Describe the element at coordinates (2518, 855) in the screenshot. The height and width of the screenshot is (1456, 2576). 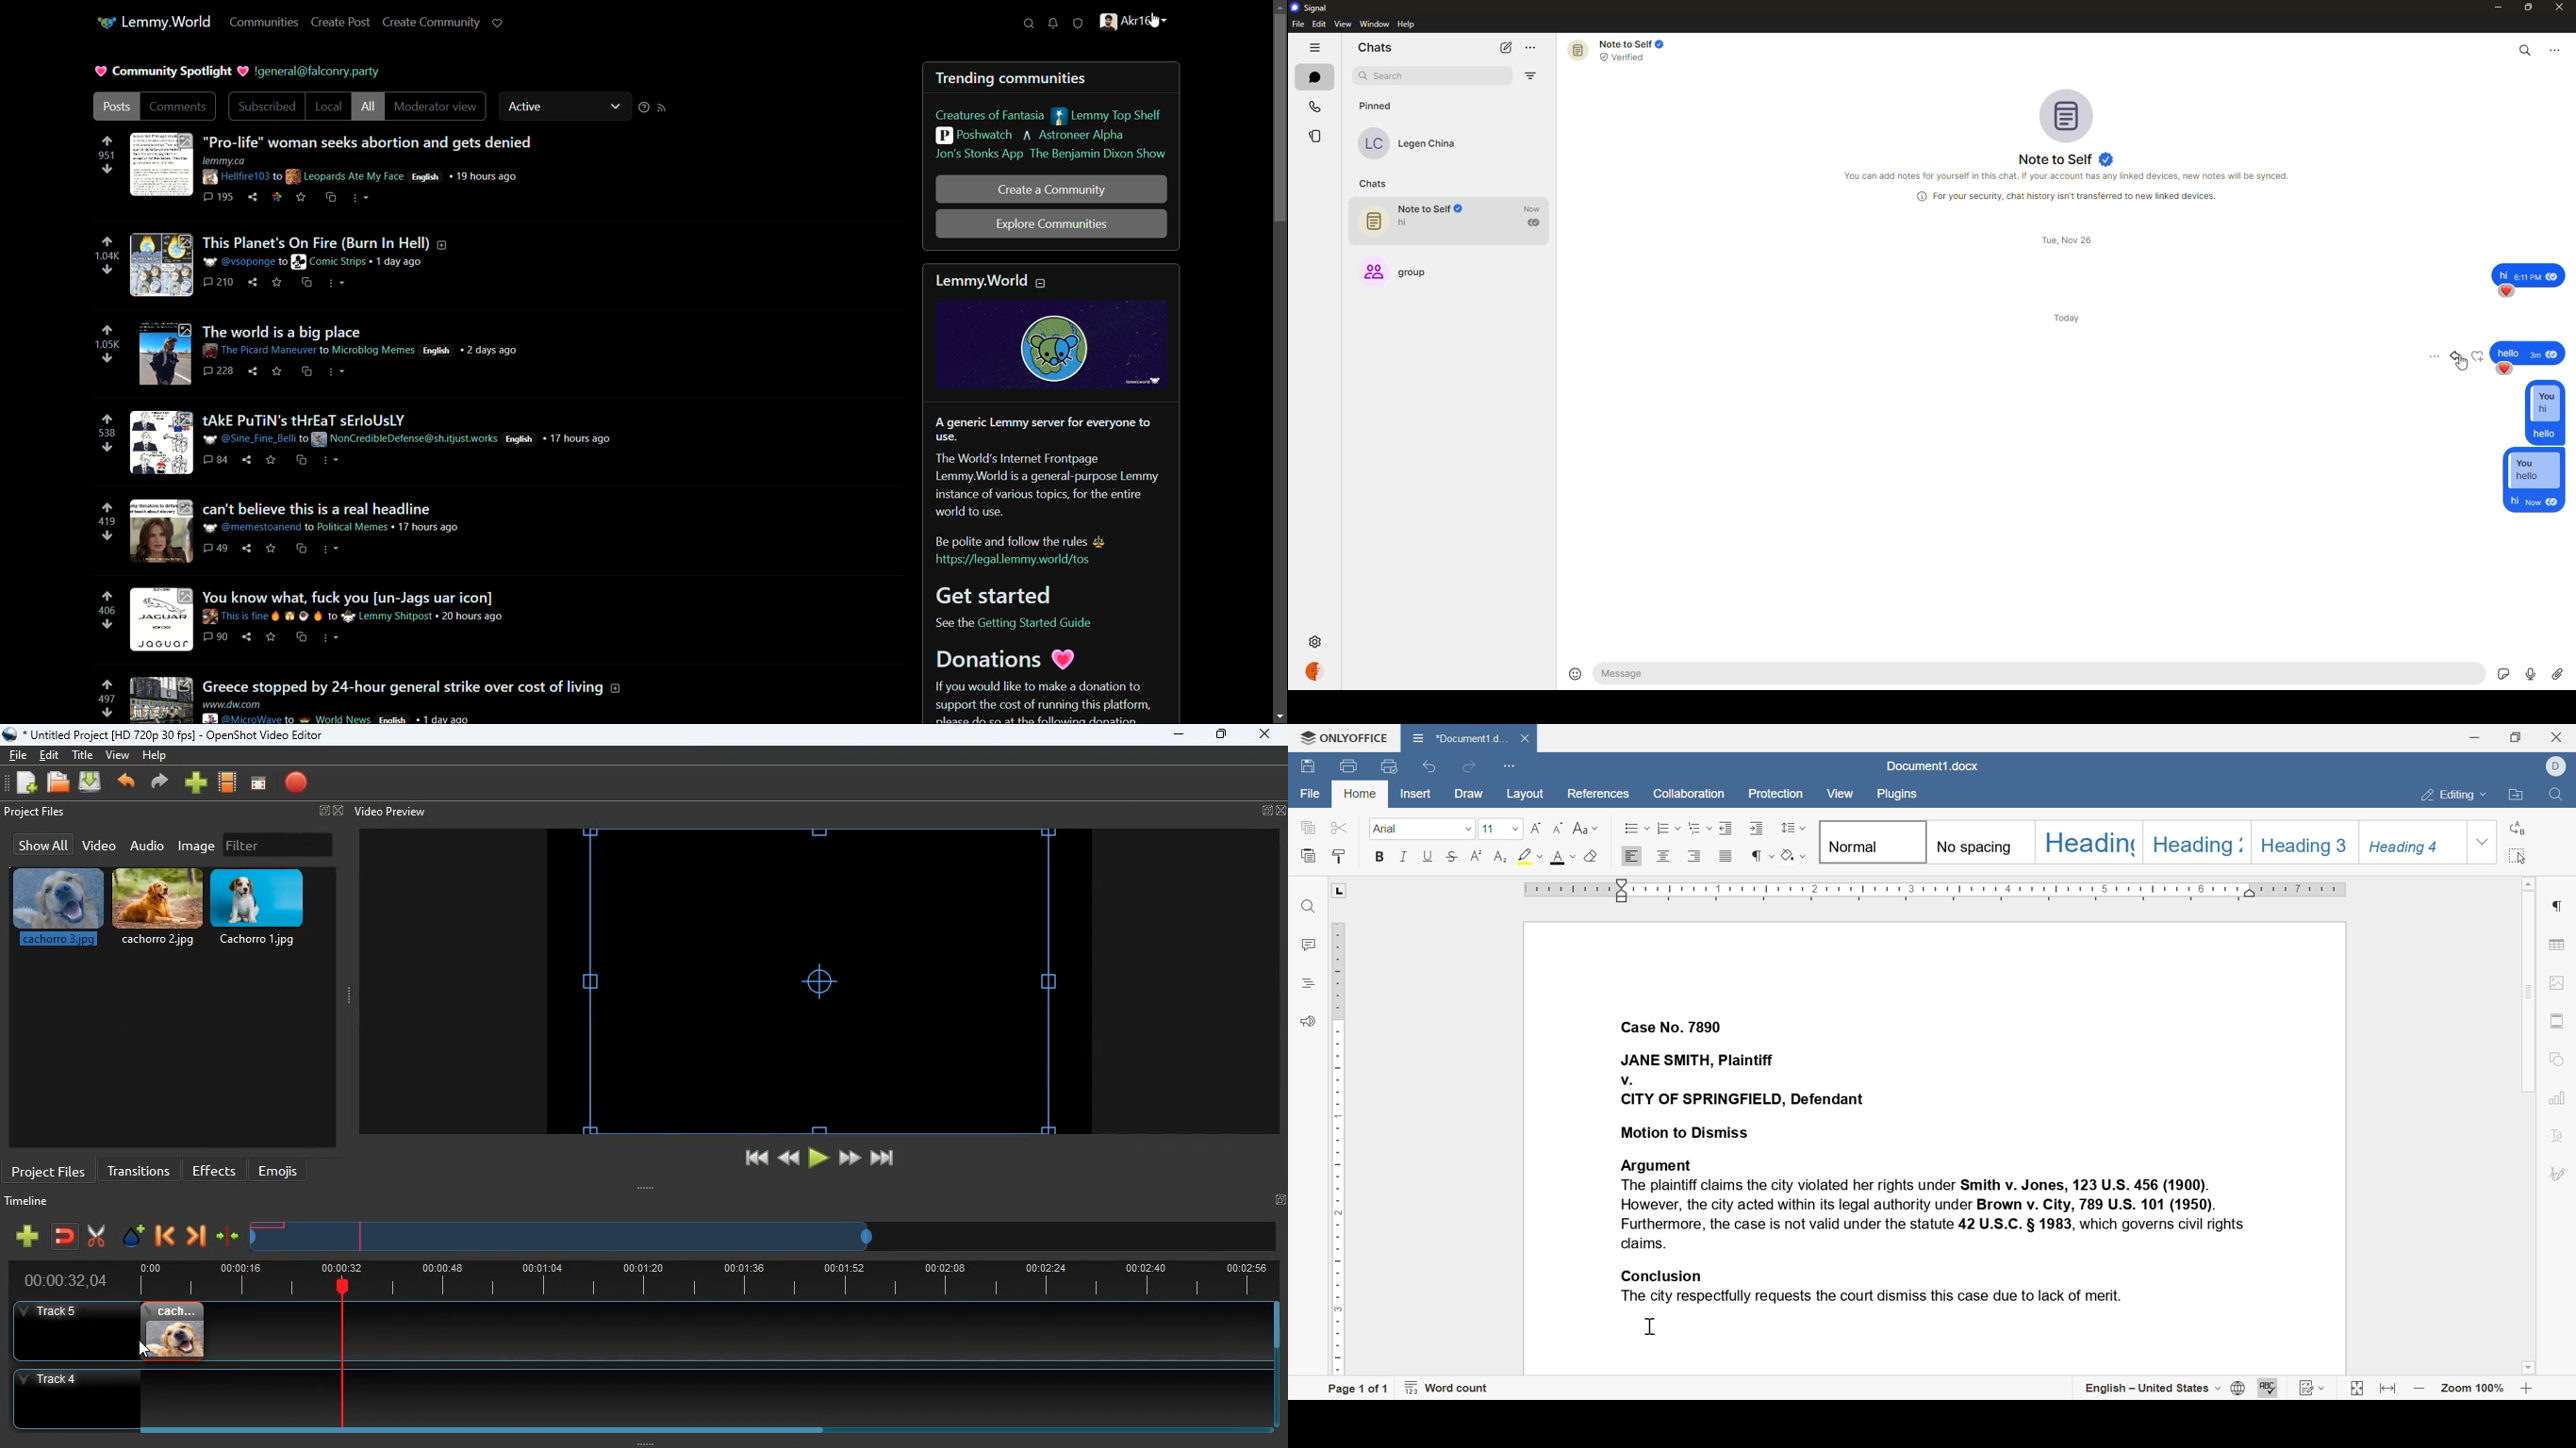
I see `select all` at that location.